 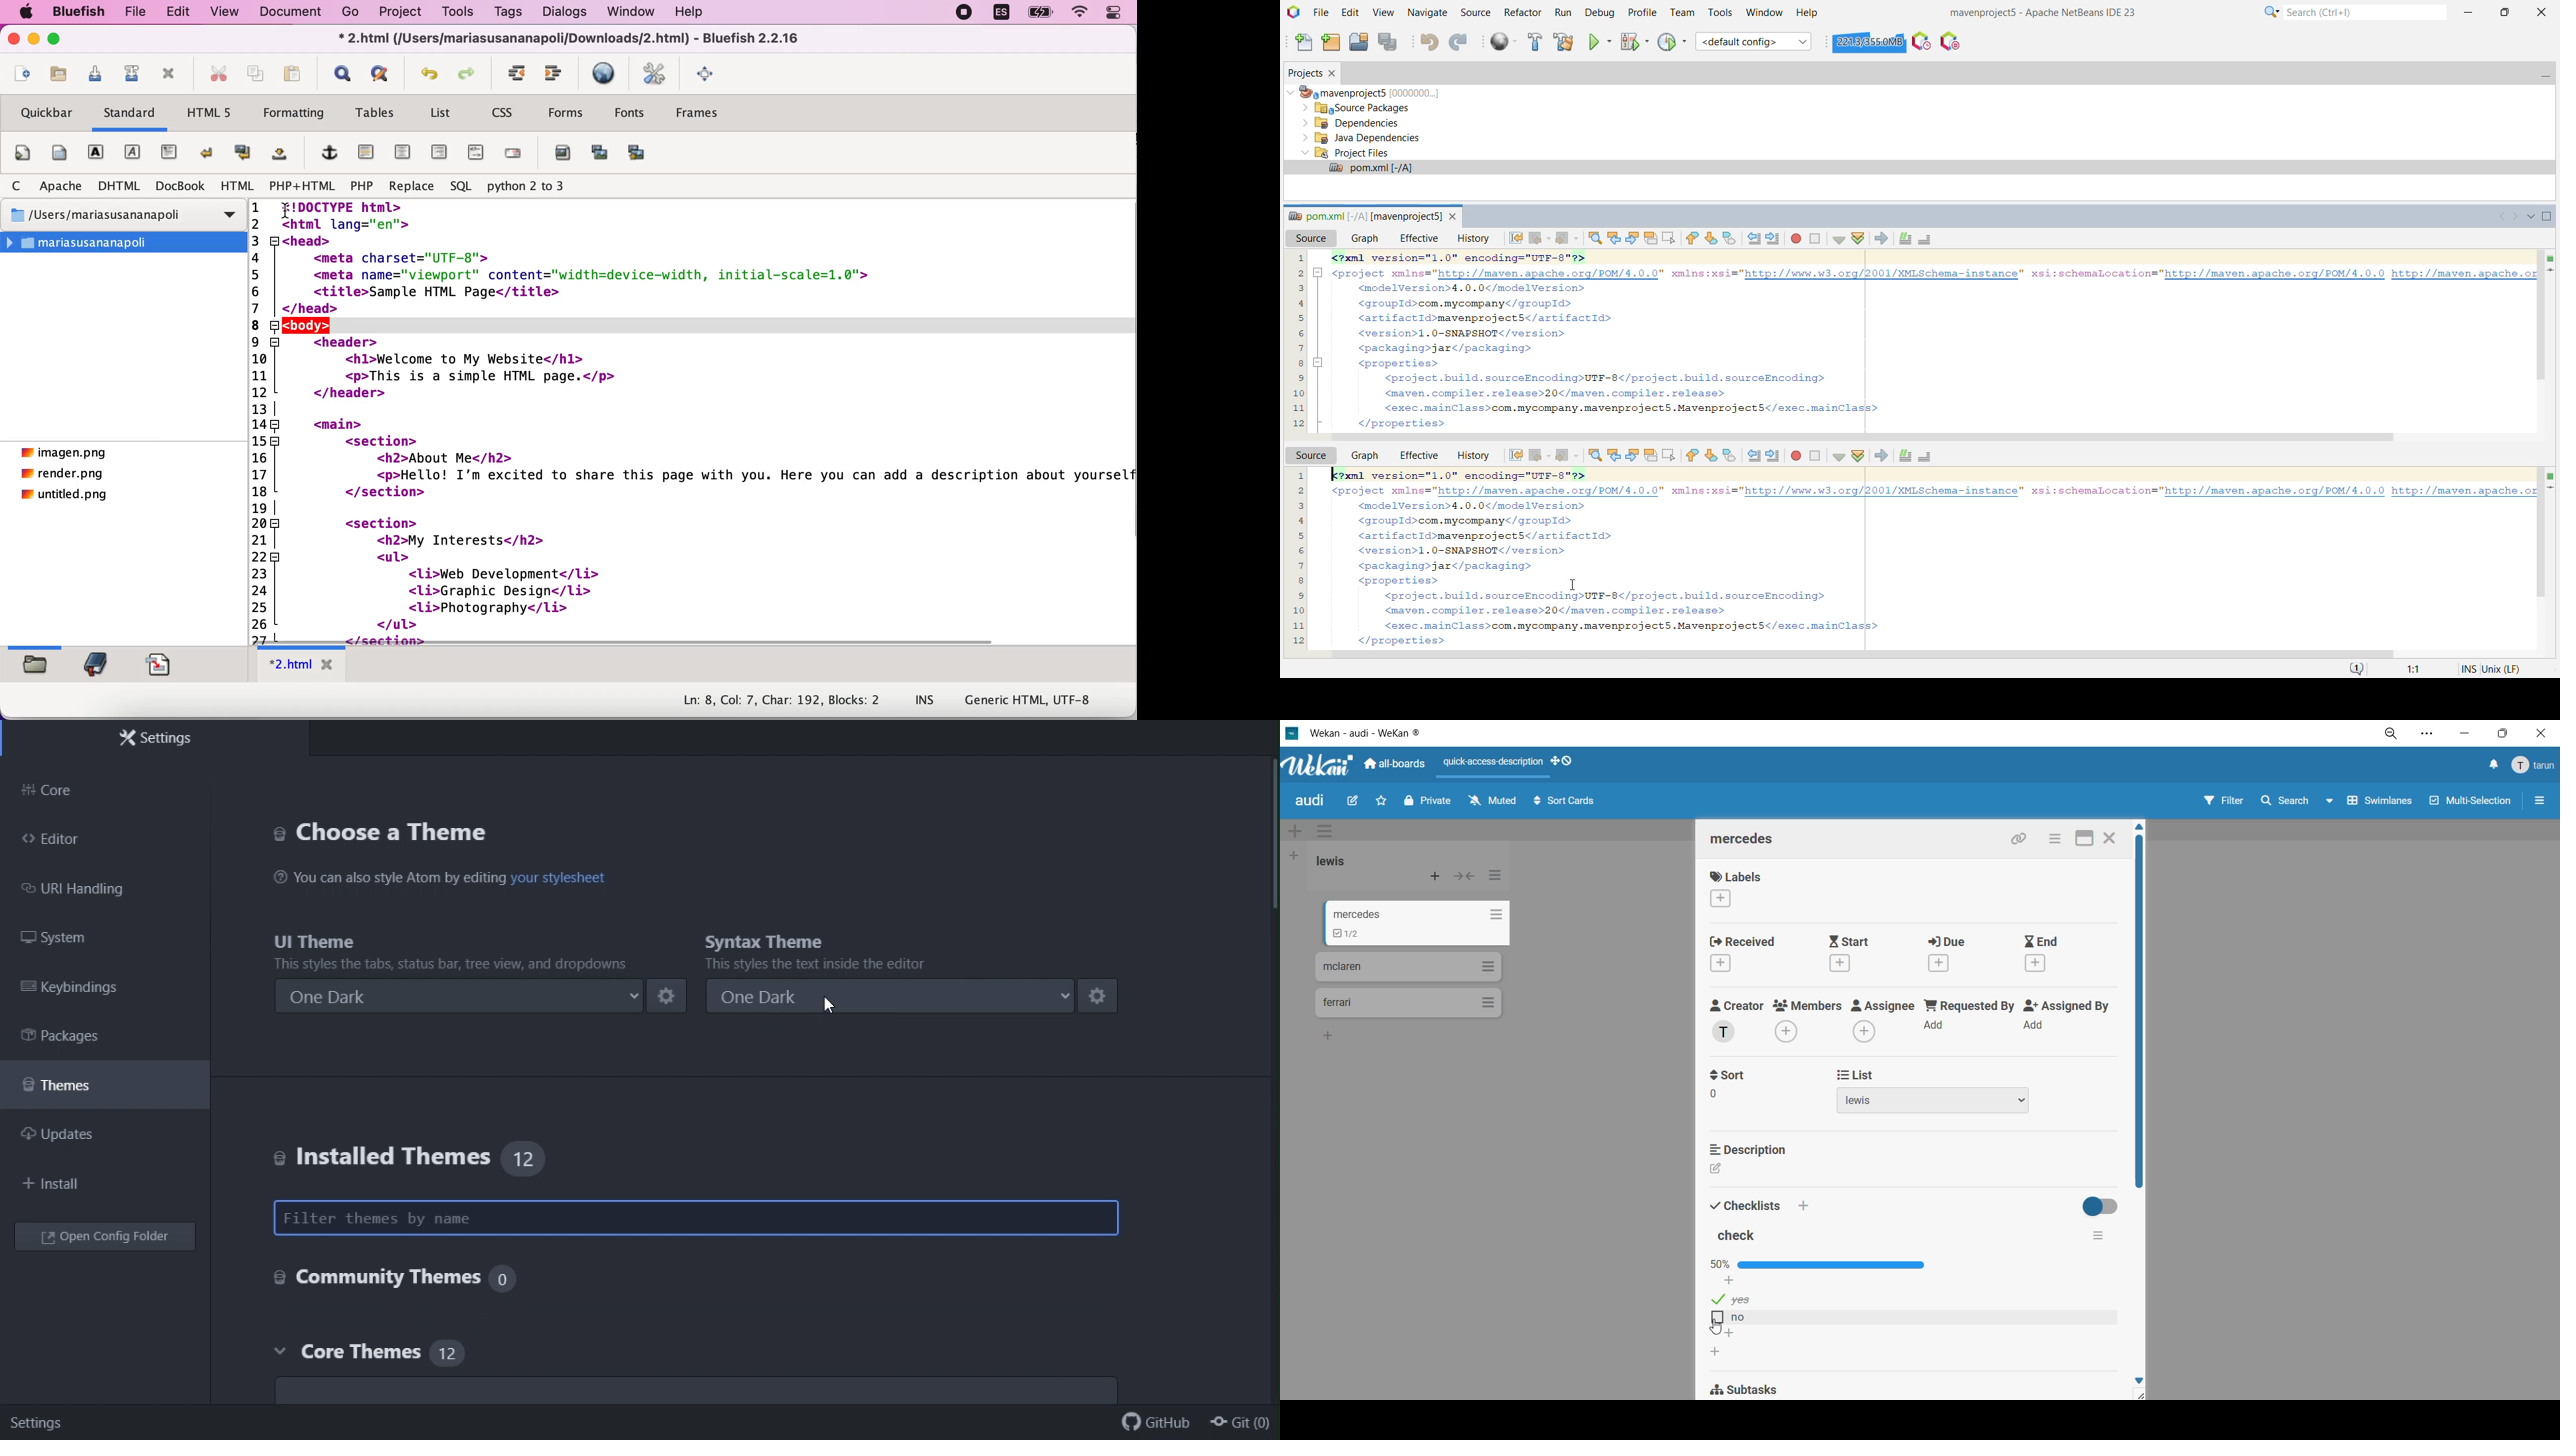 I want to click on zoom, so click(x=2392, y=735).